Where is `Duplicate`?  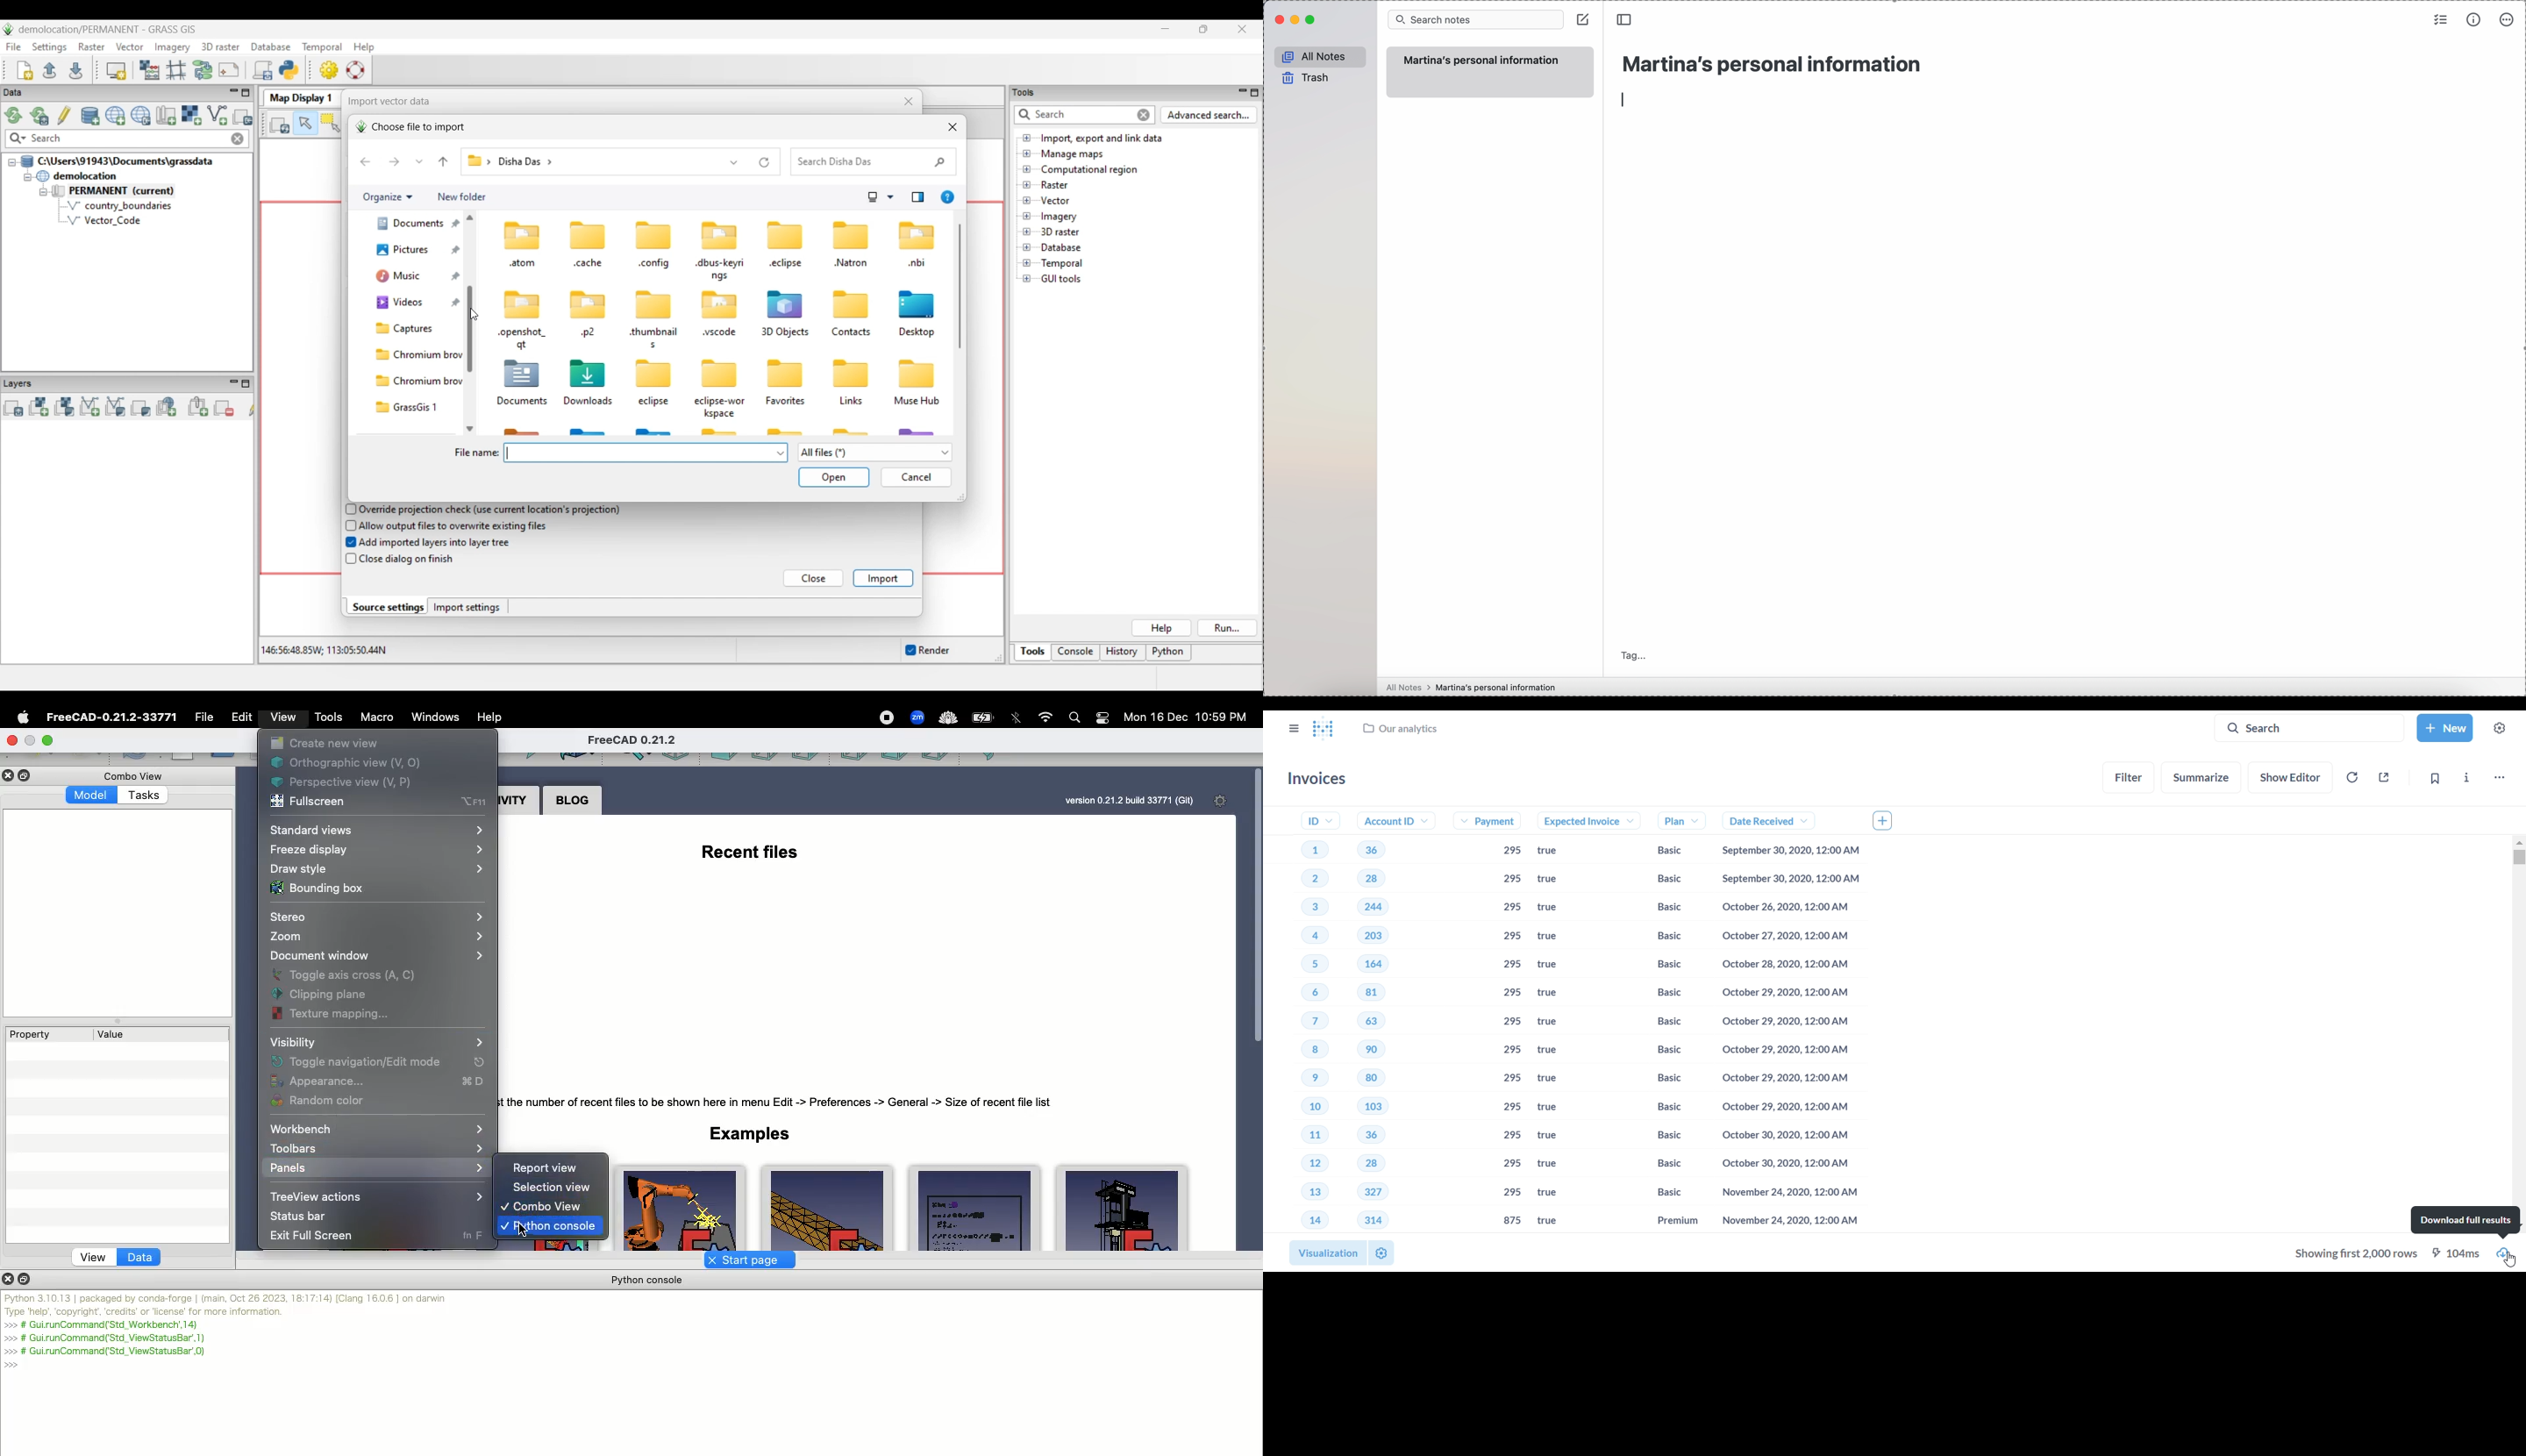
Duplicate is located at coordinates (27, 776).